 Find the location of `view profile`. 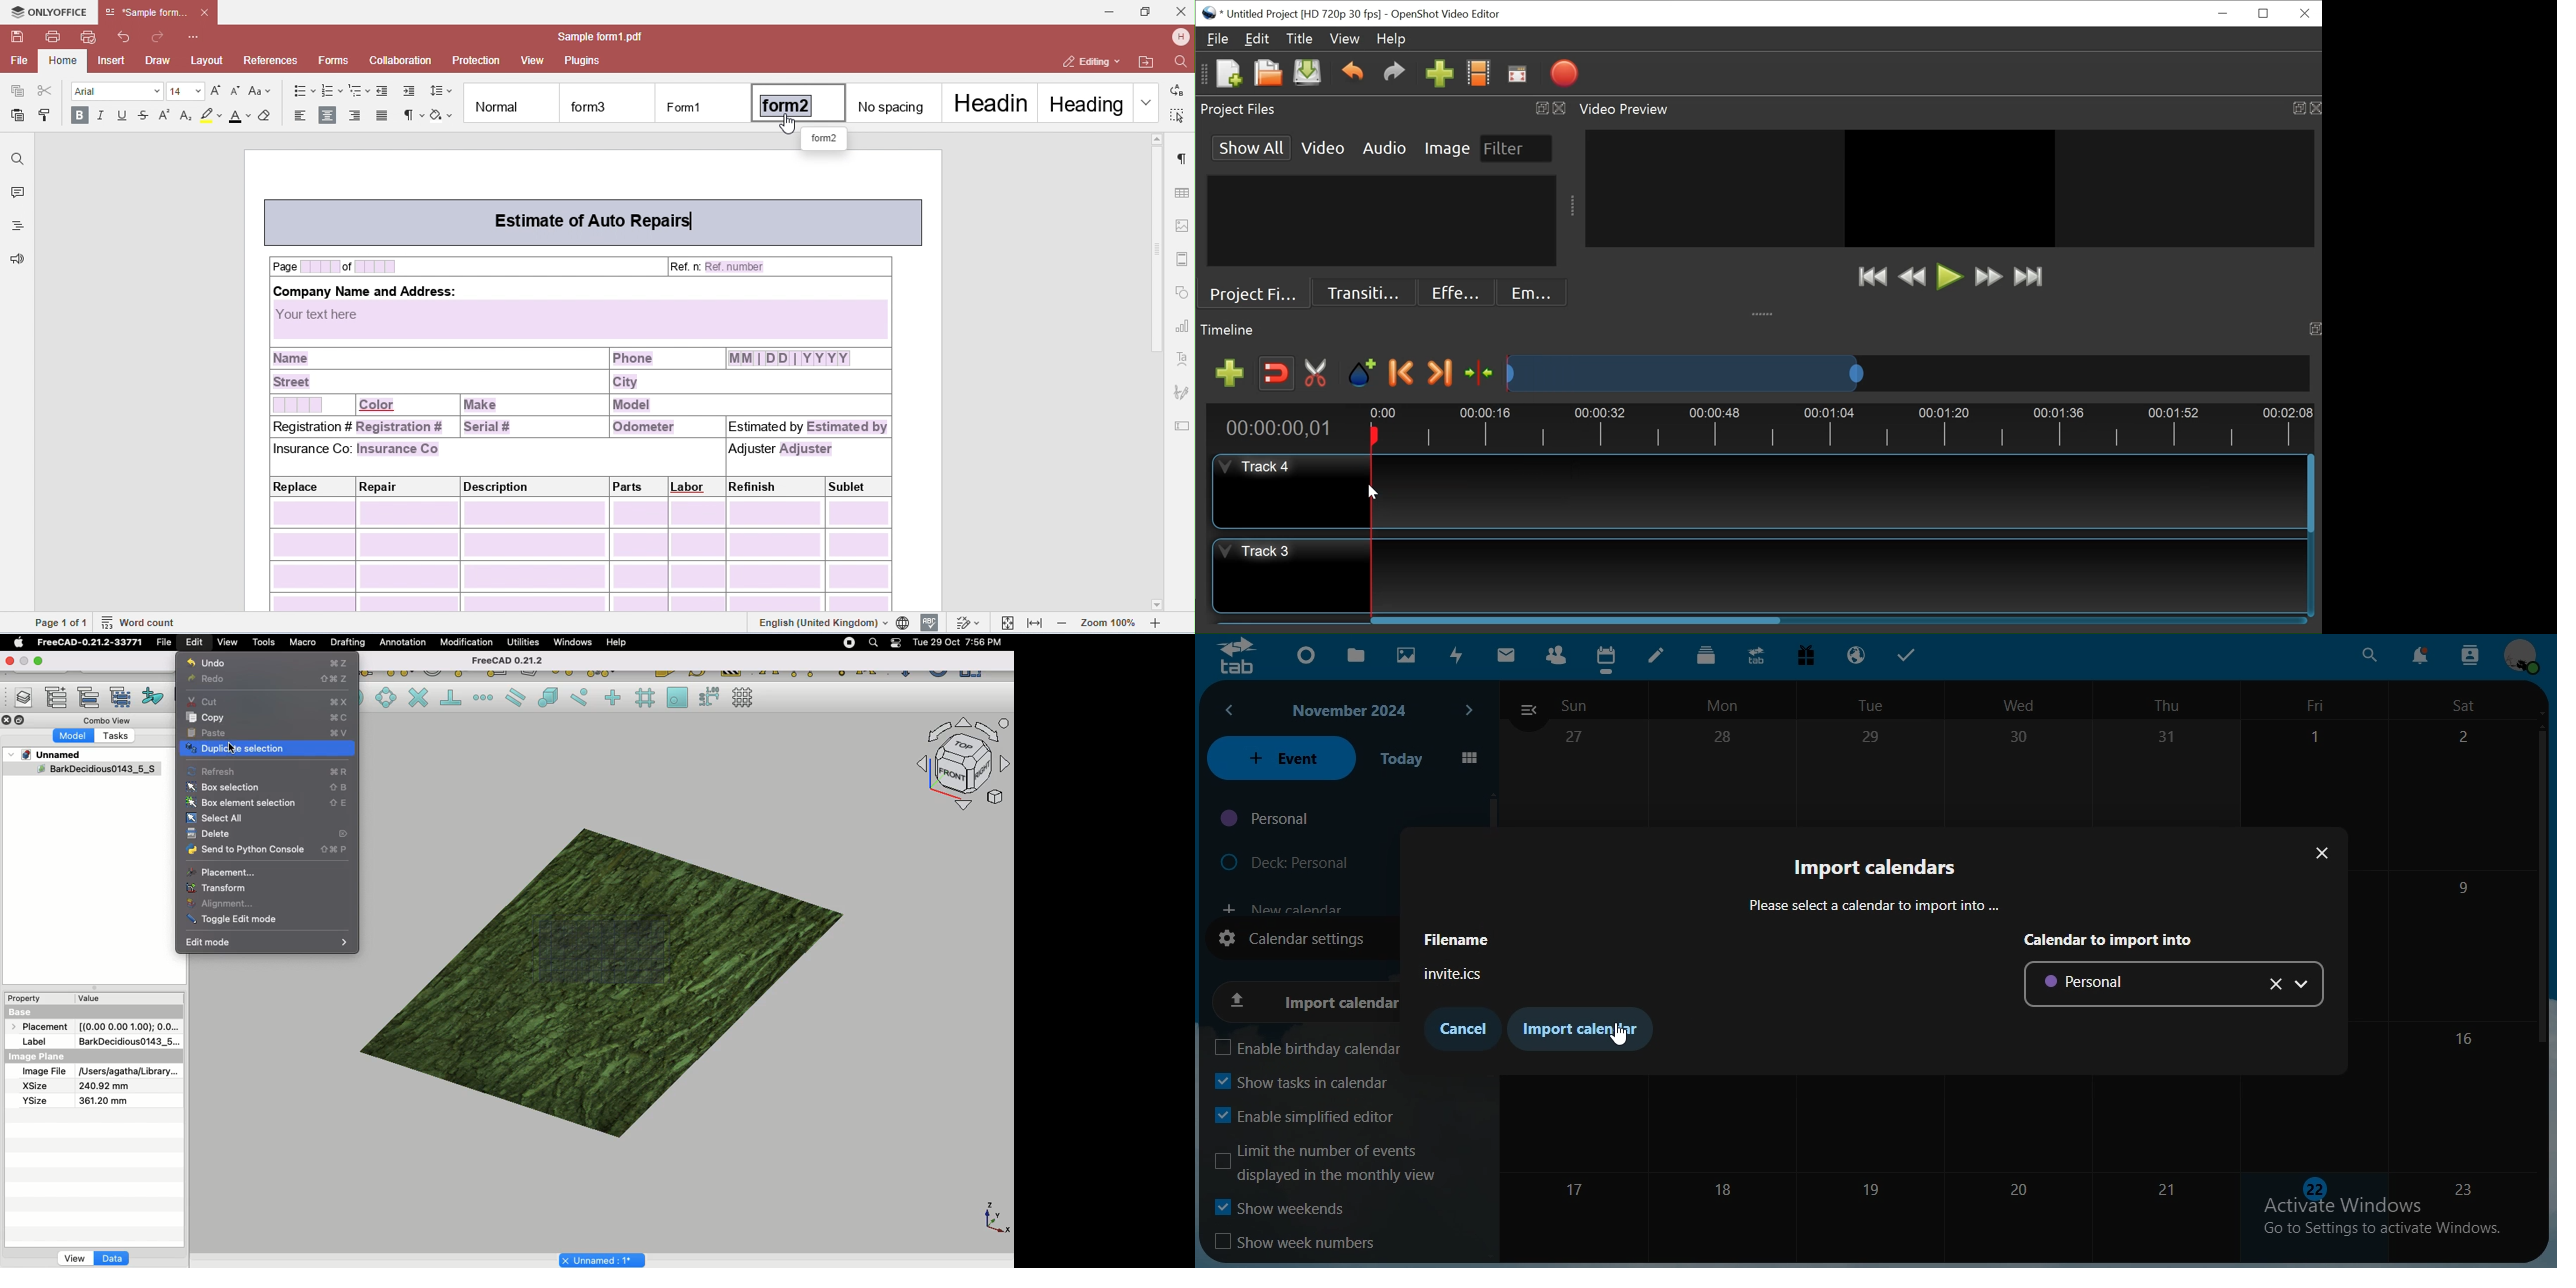

view profile is located at coordinates (2520, 656).